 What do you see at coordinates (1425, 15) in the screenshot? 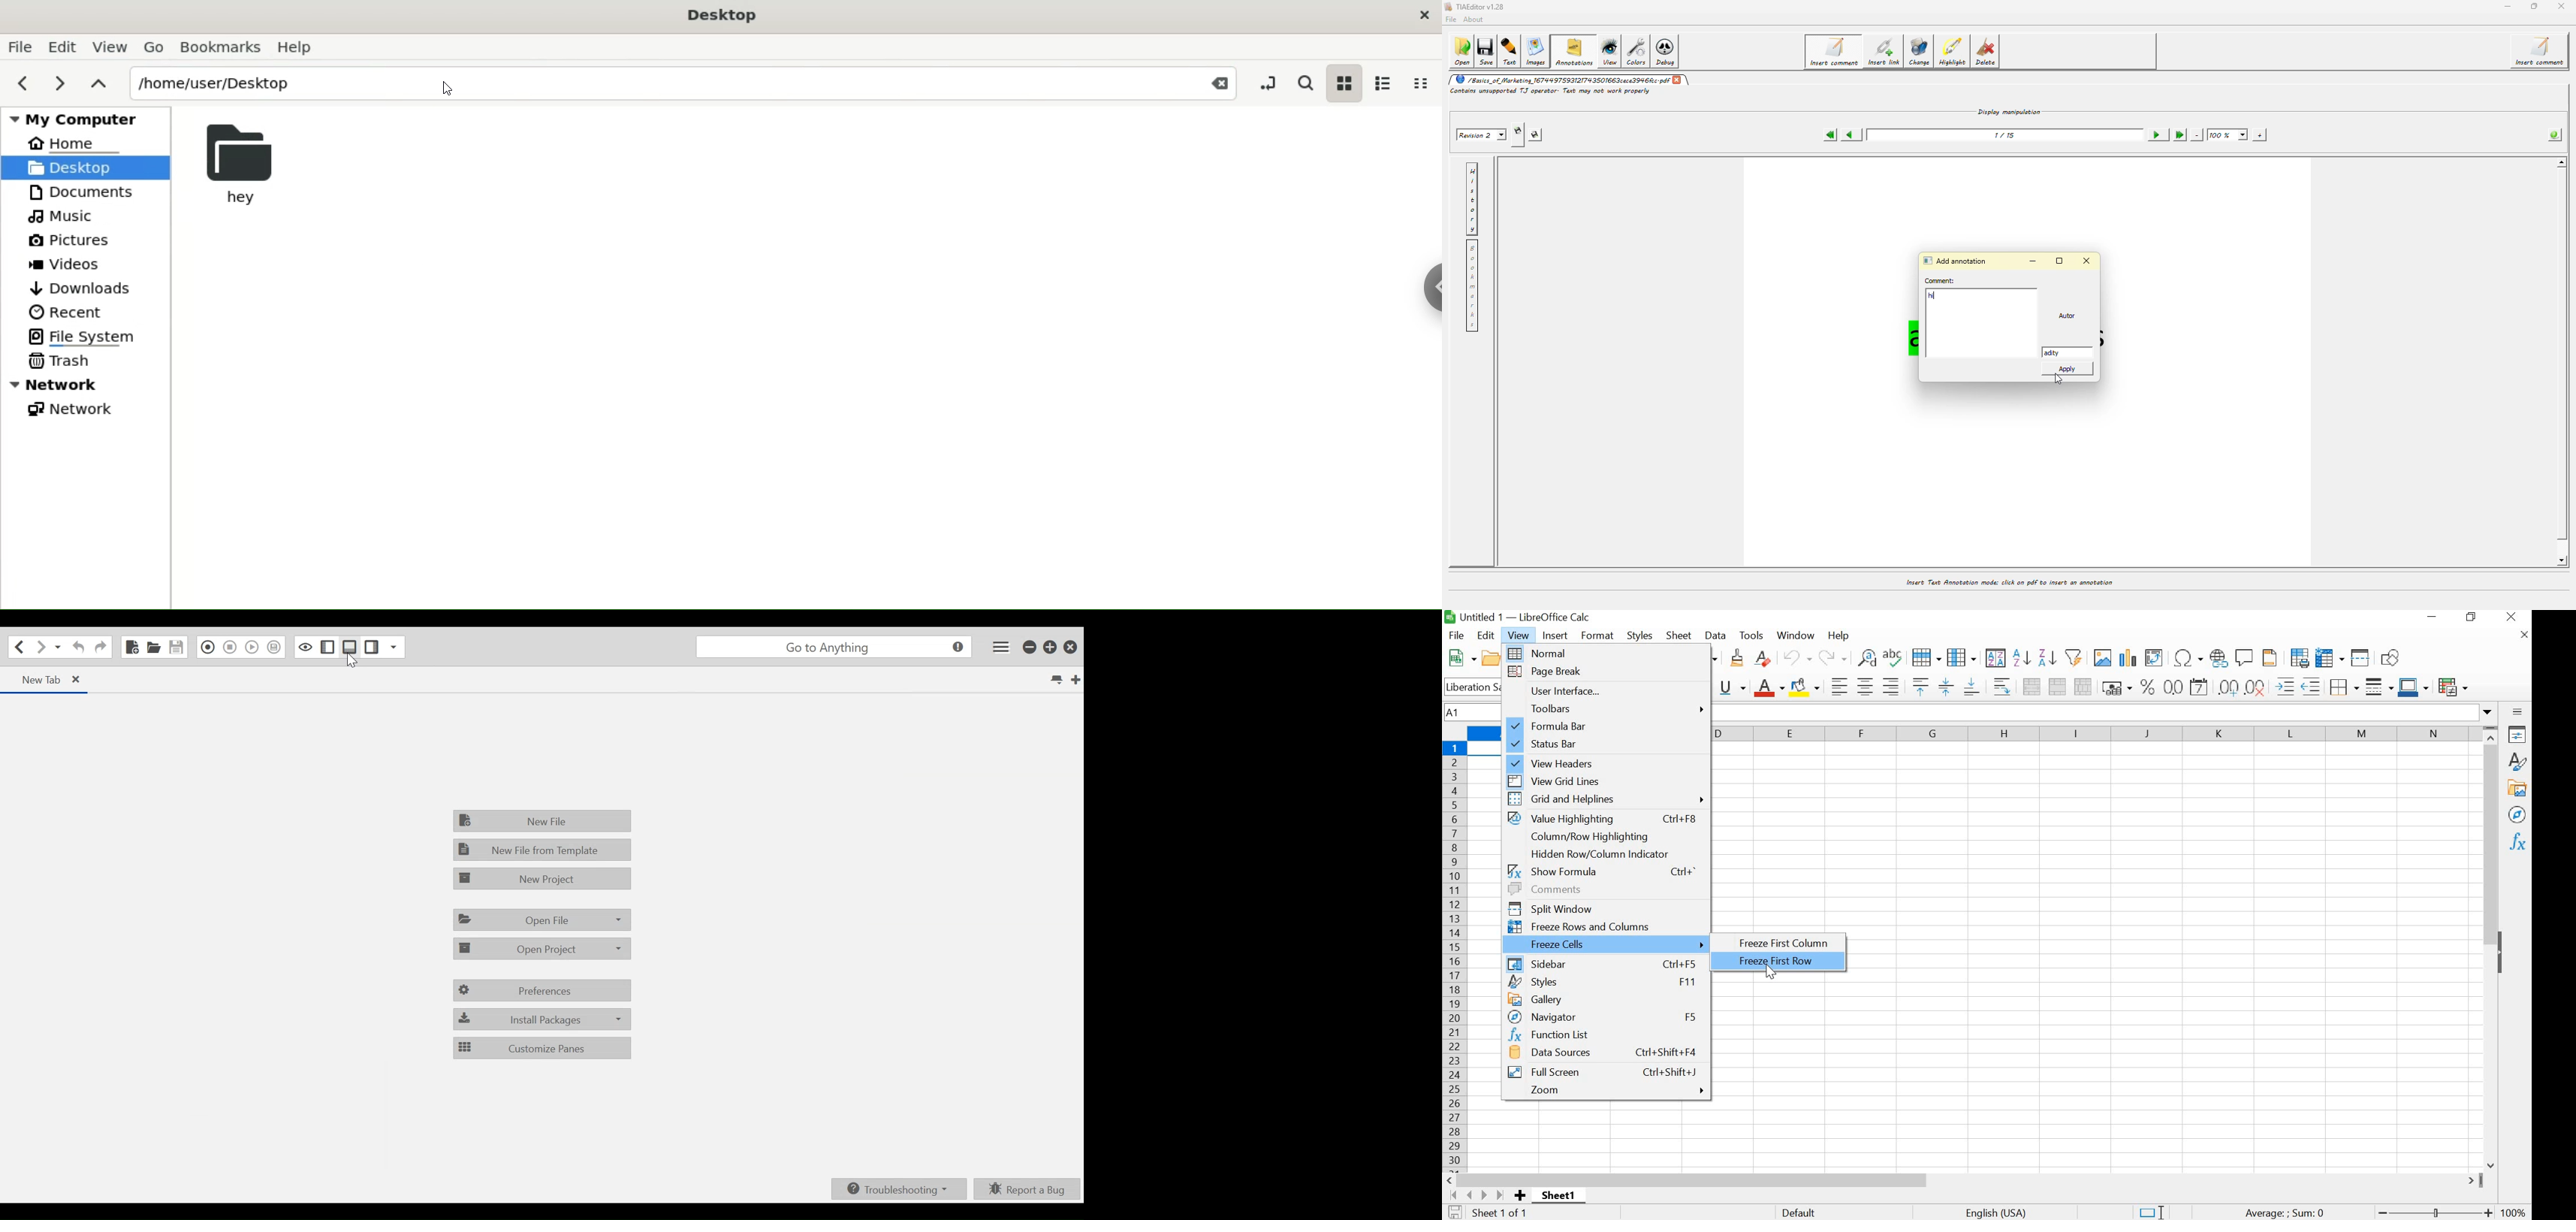
I see `close` at bounding box center [1425, 15].